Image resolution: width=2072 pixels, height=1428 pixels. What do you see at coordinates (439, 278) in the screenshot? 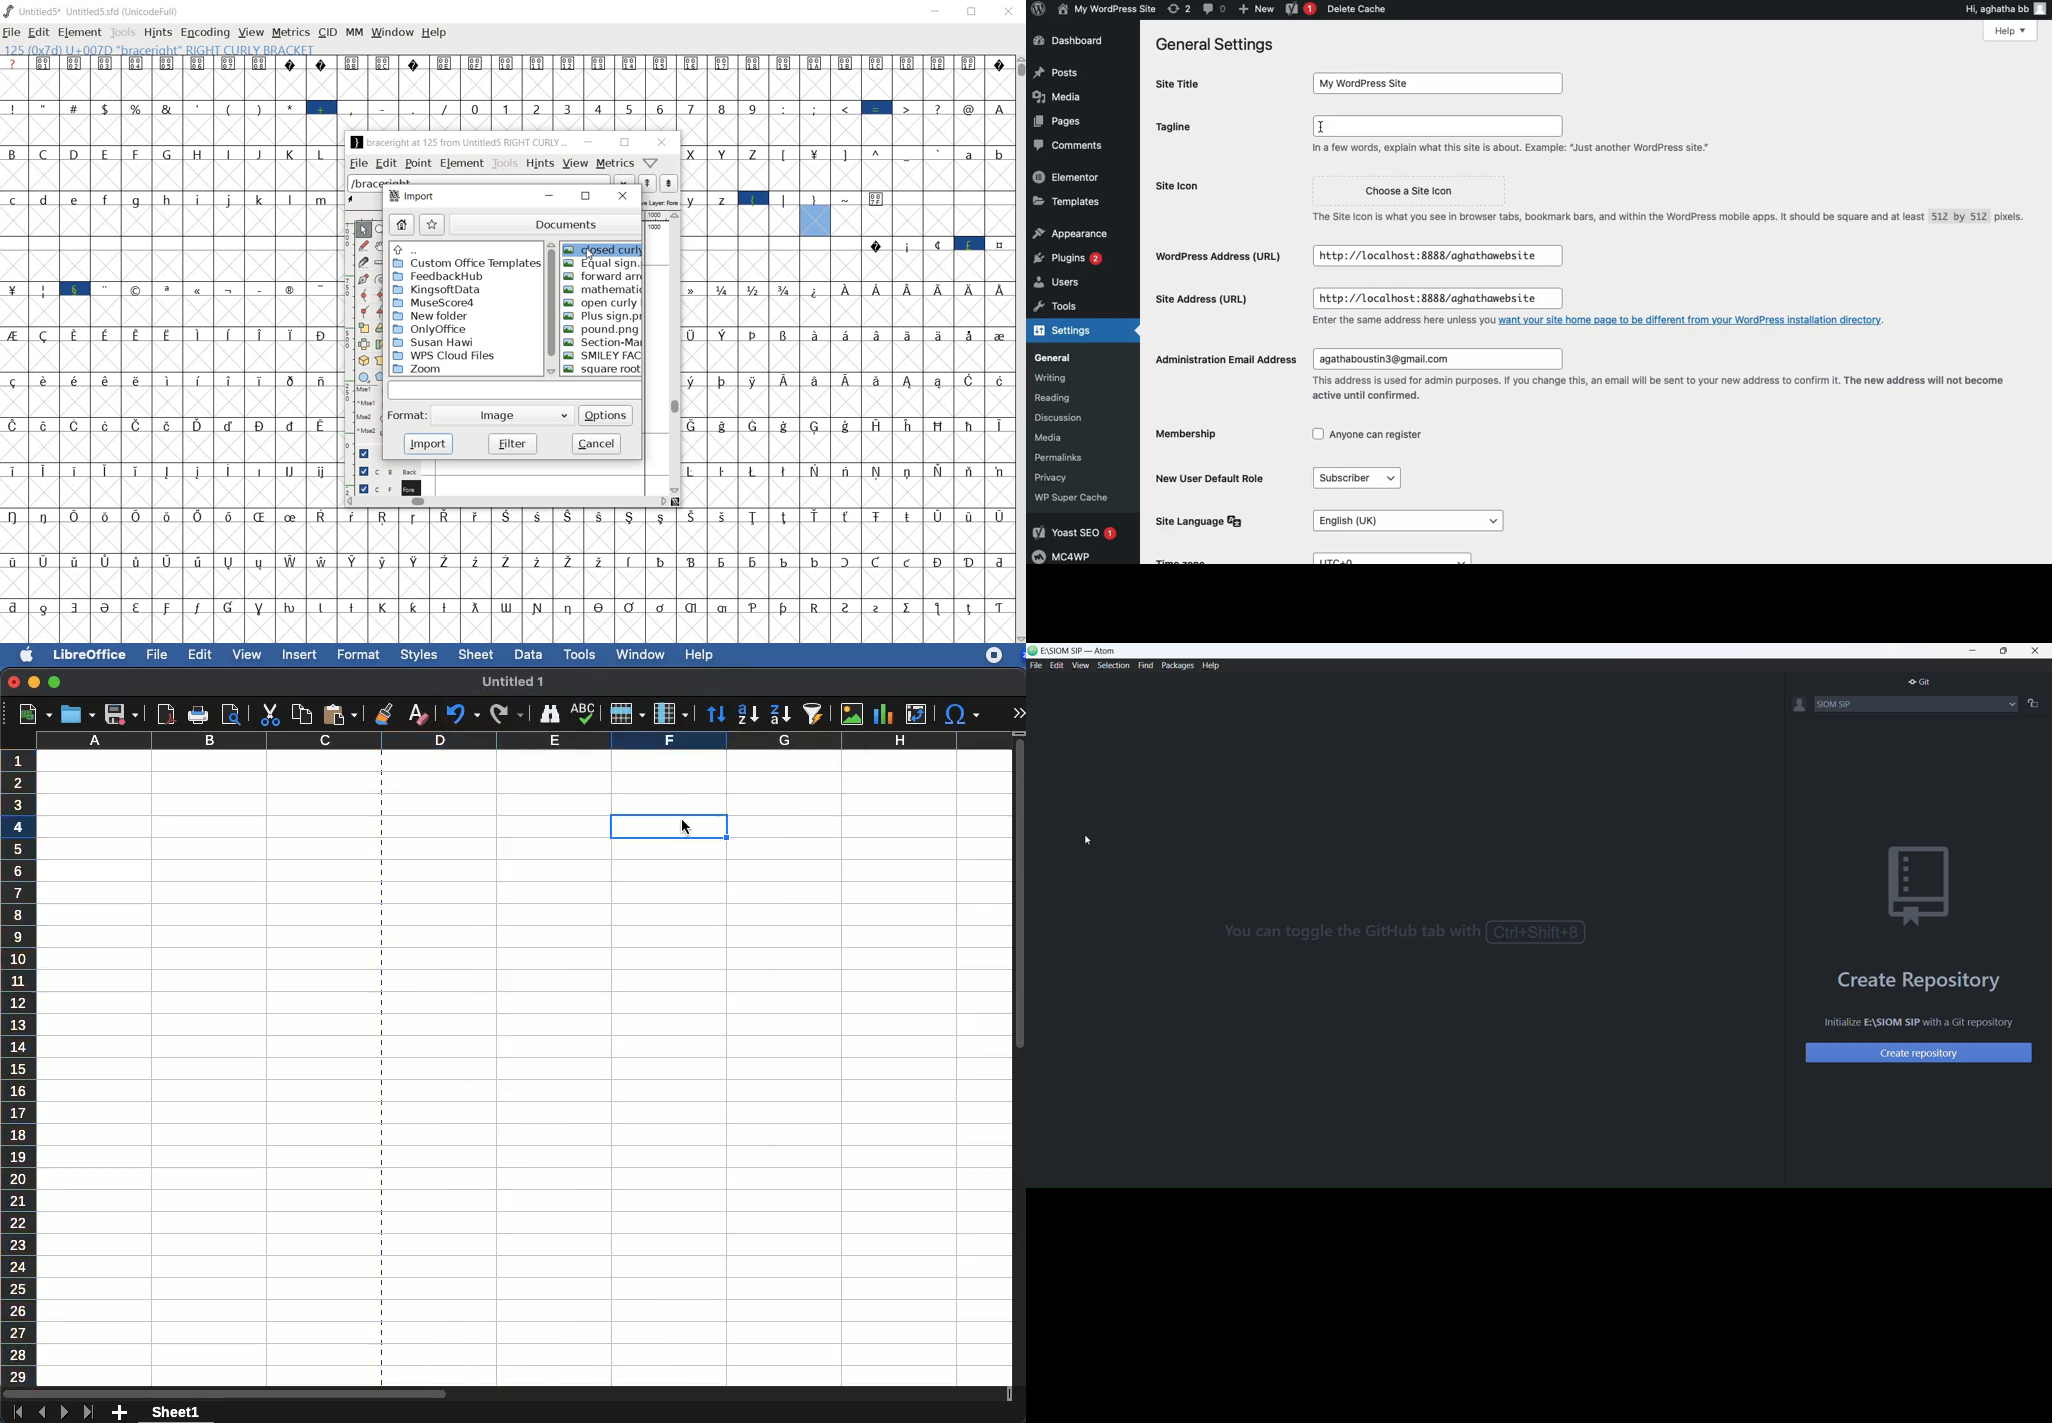
I see `FeedbackHub` at bounding box center [439, 278].